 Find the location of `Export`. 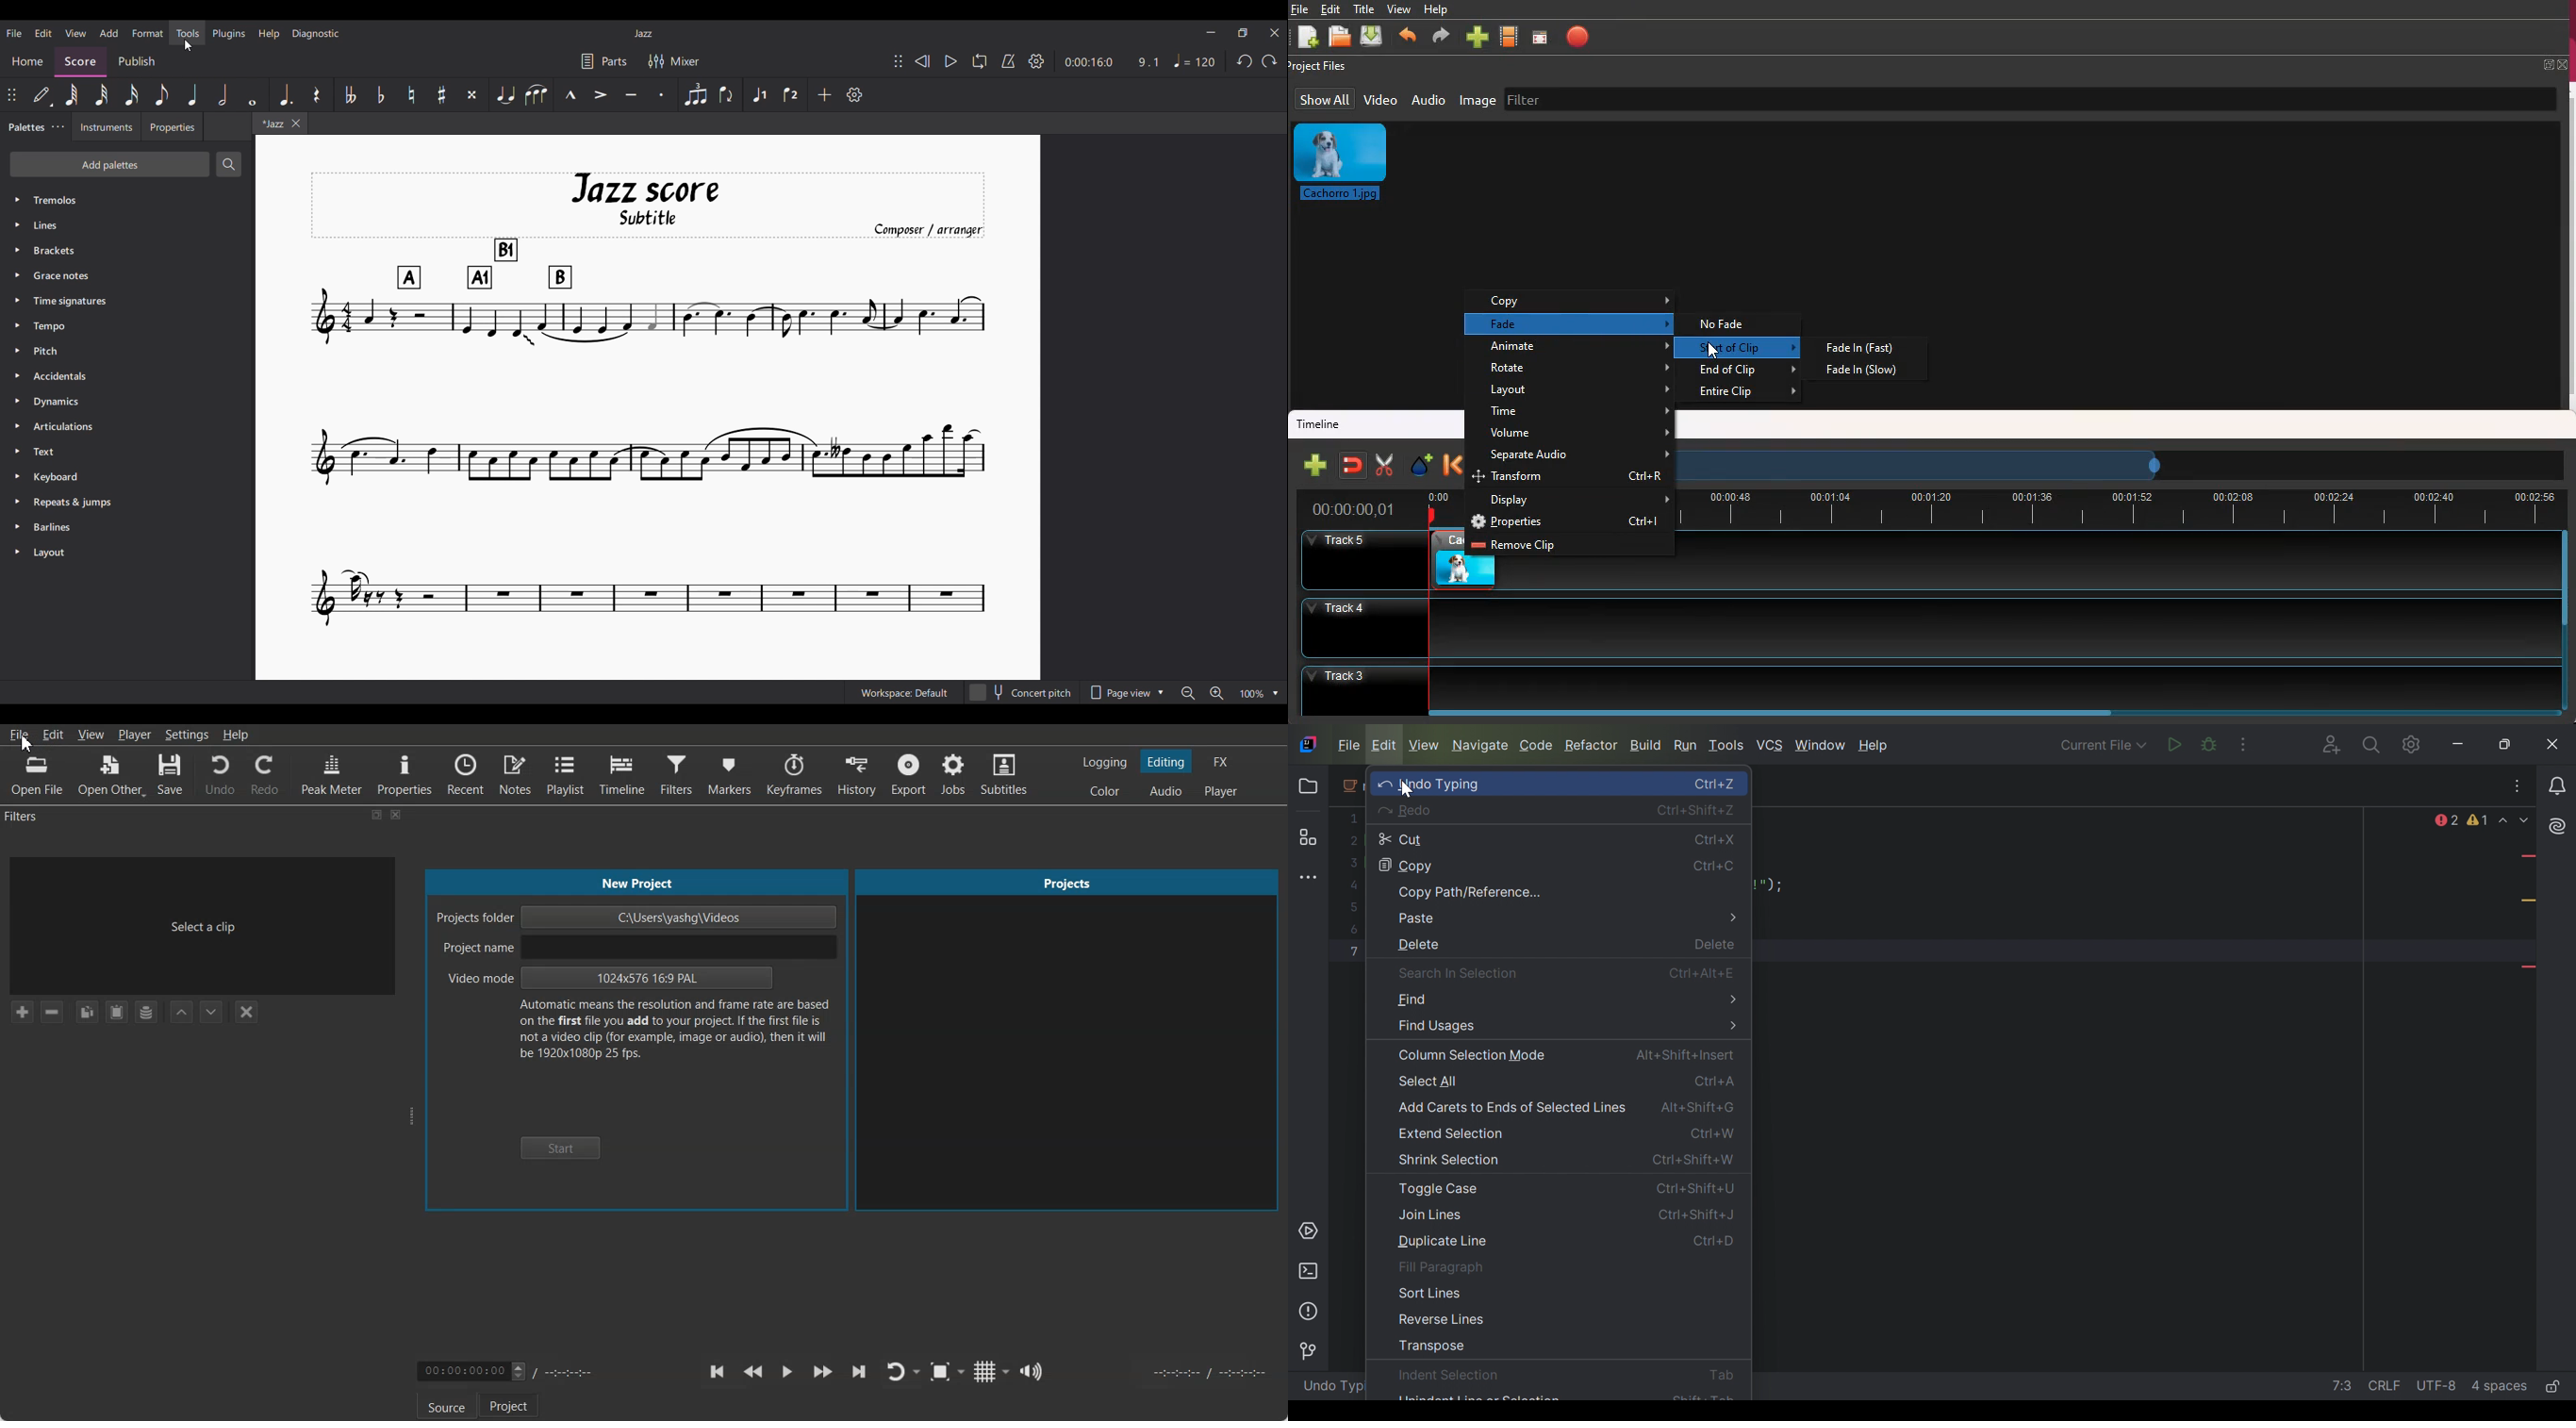

Export is located at coordinates (908, 774).